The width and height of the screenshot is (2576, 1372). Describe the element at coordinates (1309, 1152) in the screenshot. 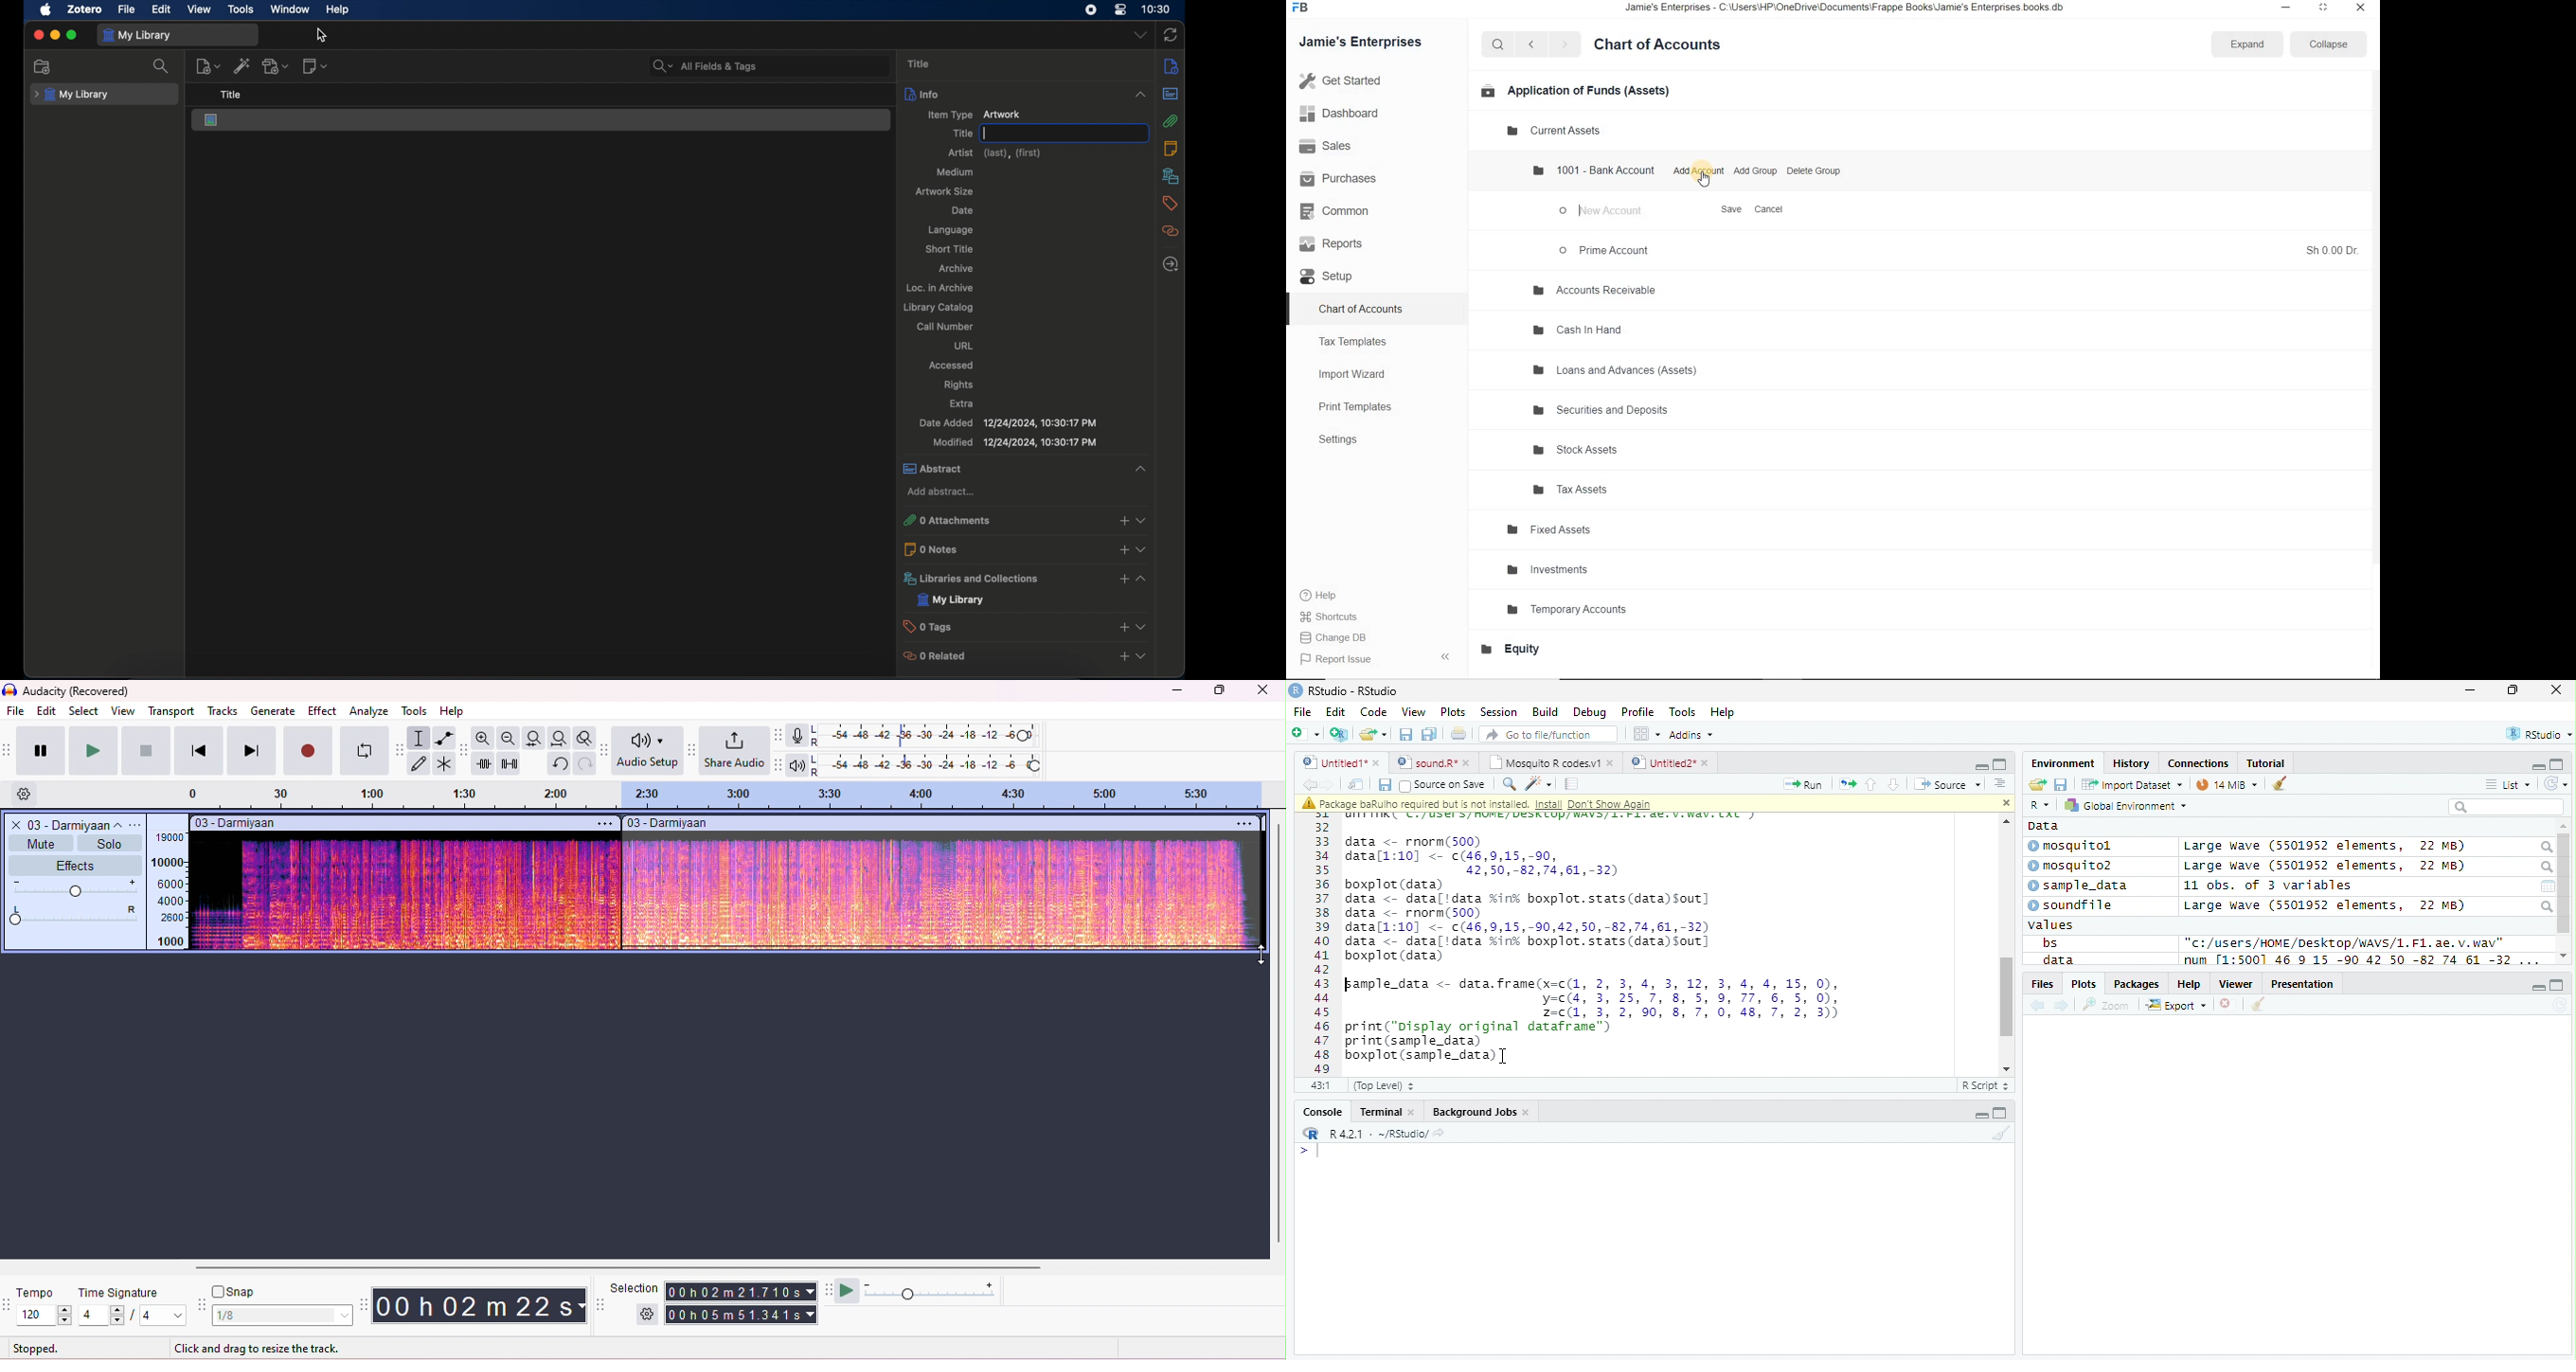

I see `typing cursor` at that location.